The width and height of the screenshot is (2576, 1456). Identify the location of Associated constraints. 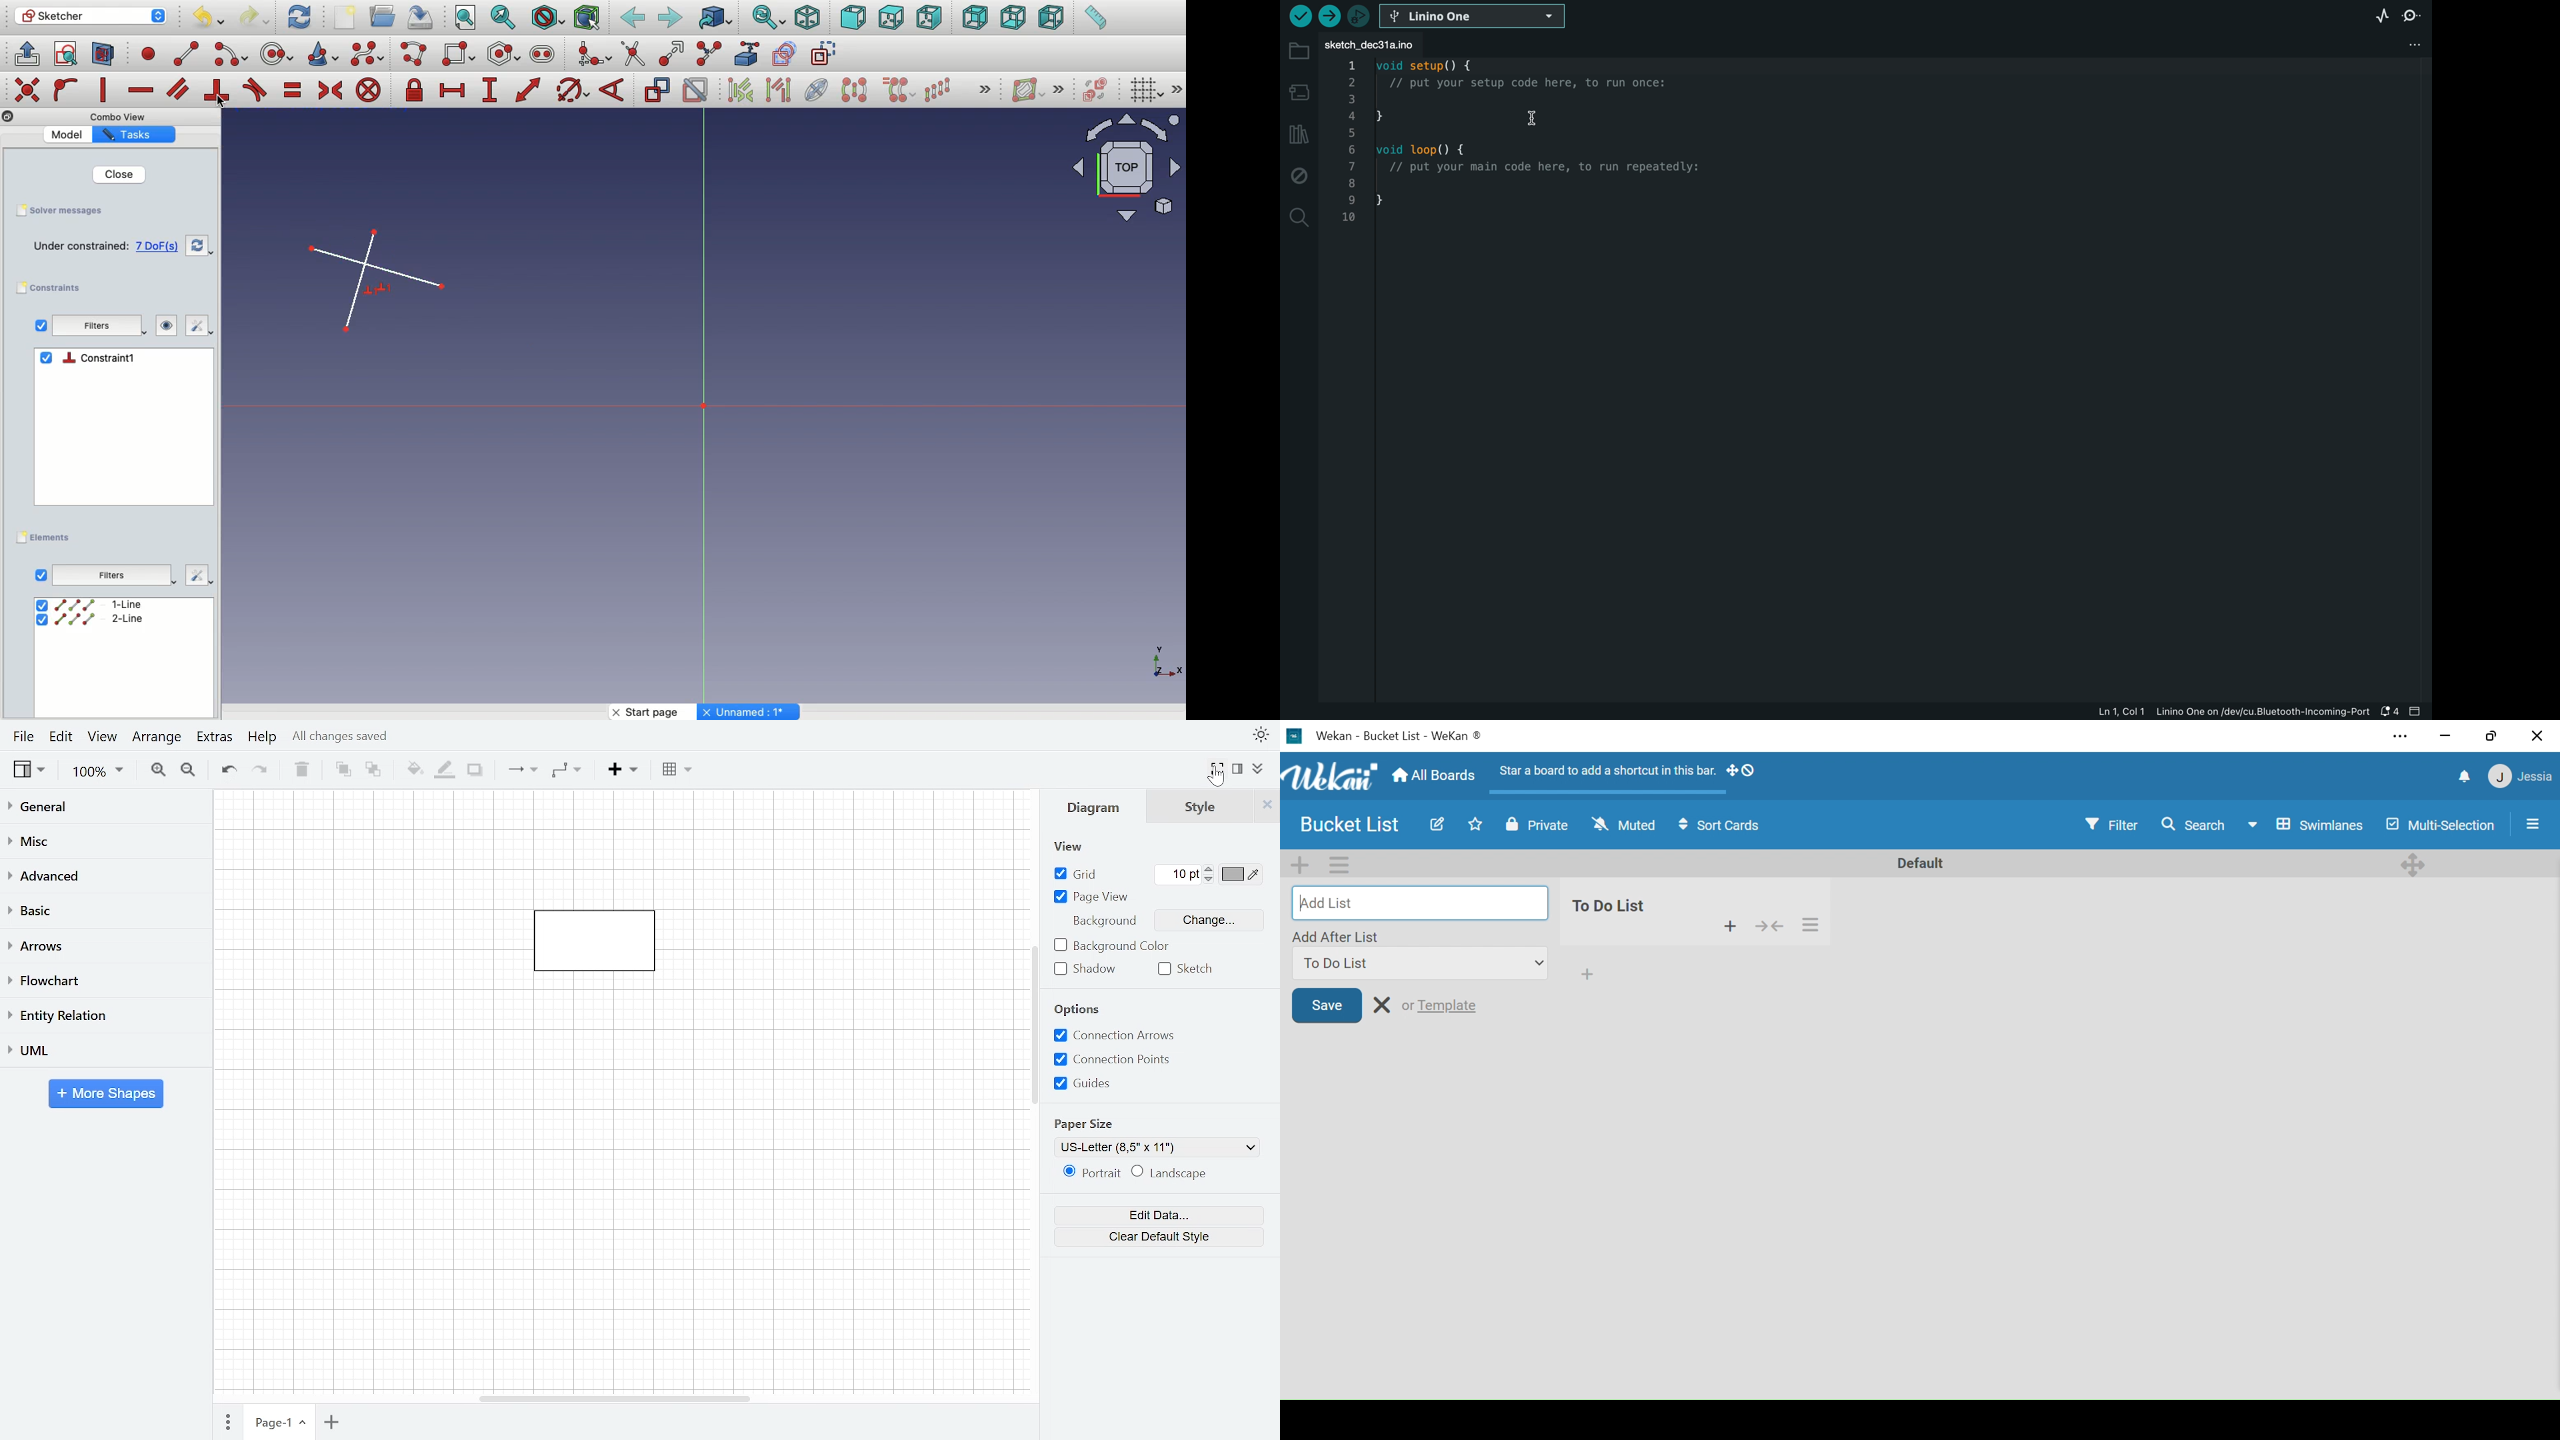
(743, 90).